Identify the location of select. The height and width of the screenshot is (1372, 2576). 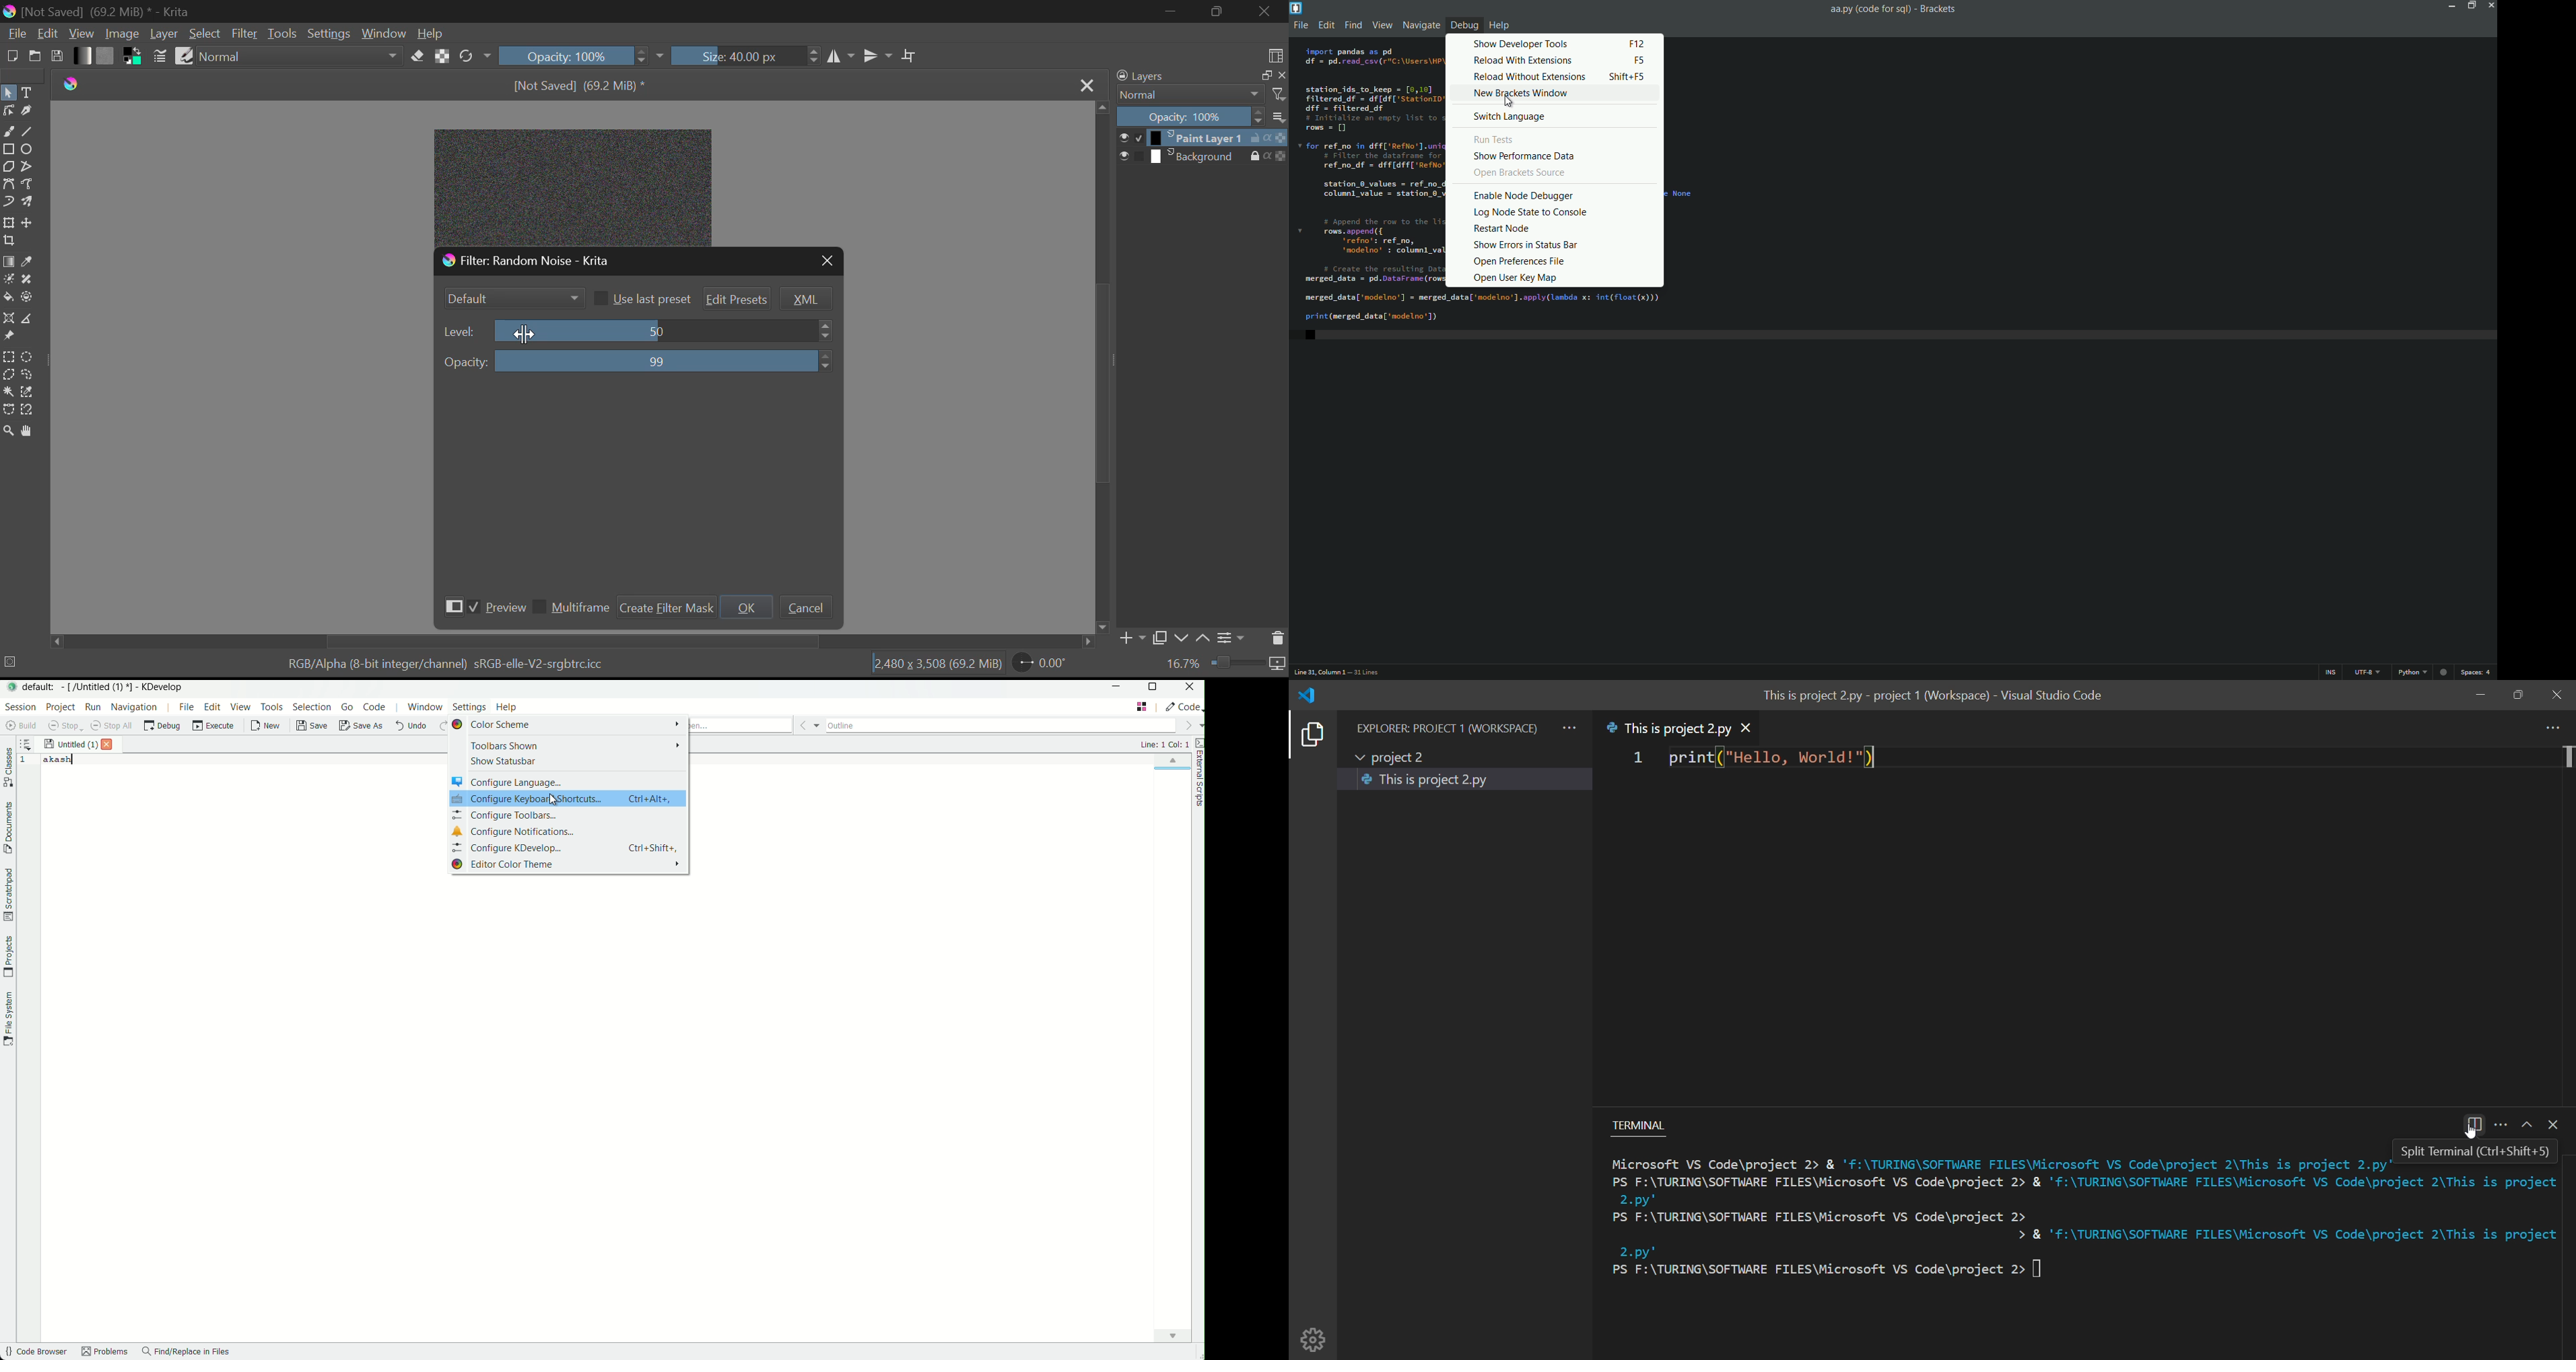
(1121, 156).